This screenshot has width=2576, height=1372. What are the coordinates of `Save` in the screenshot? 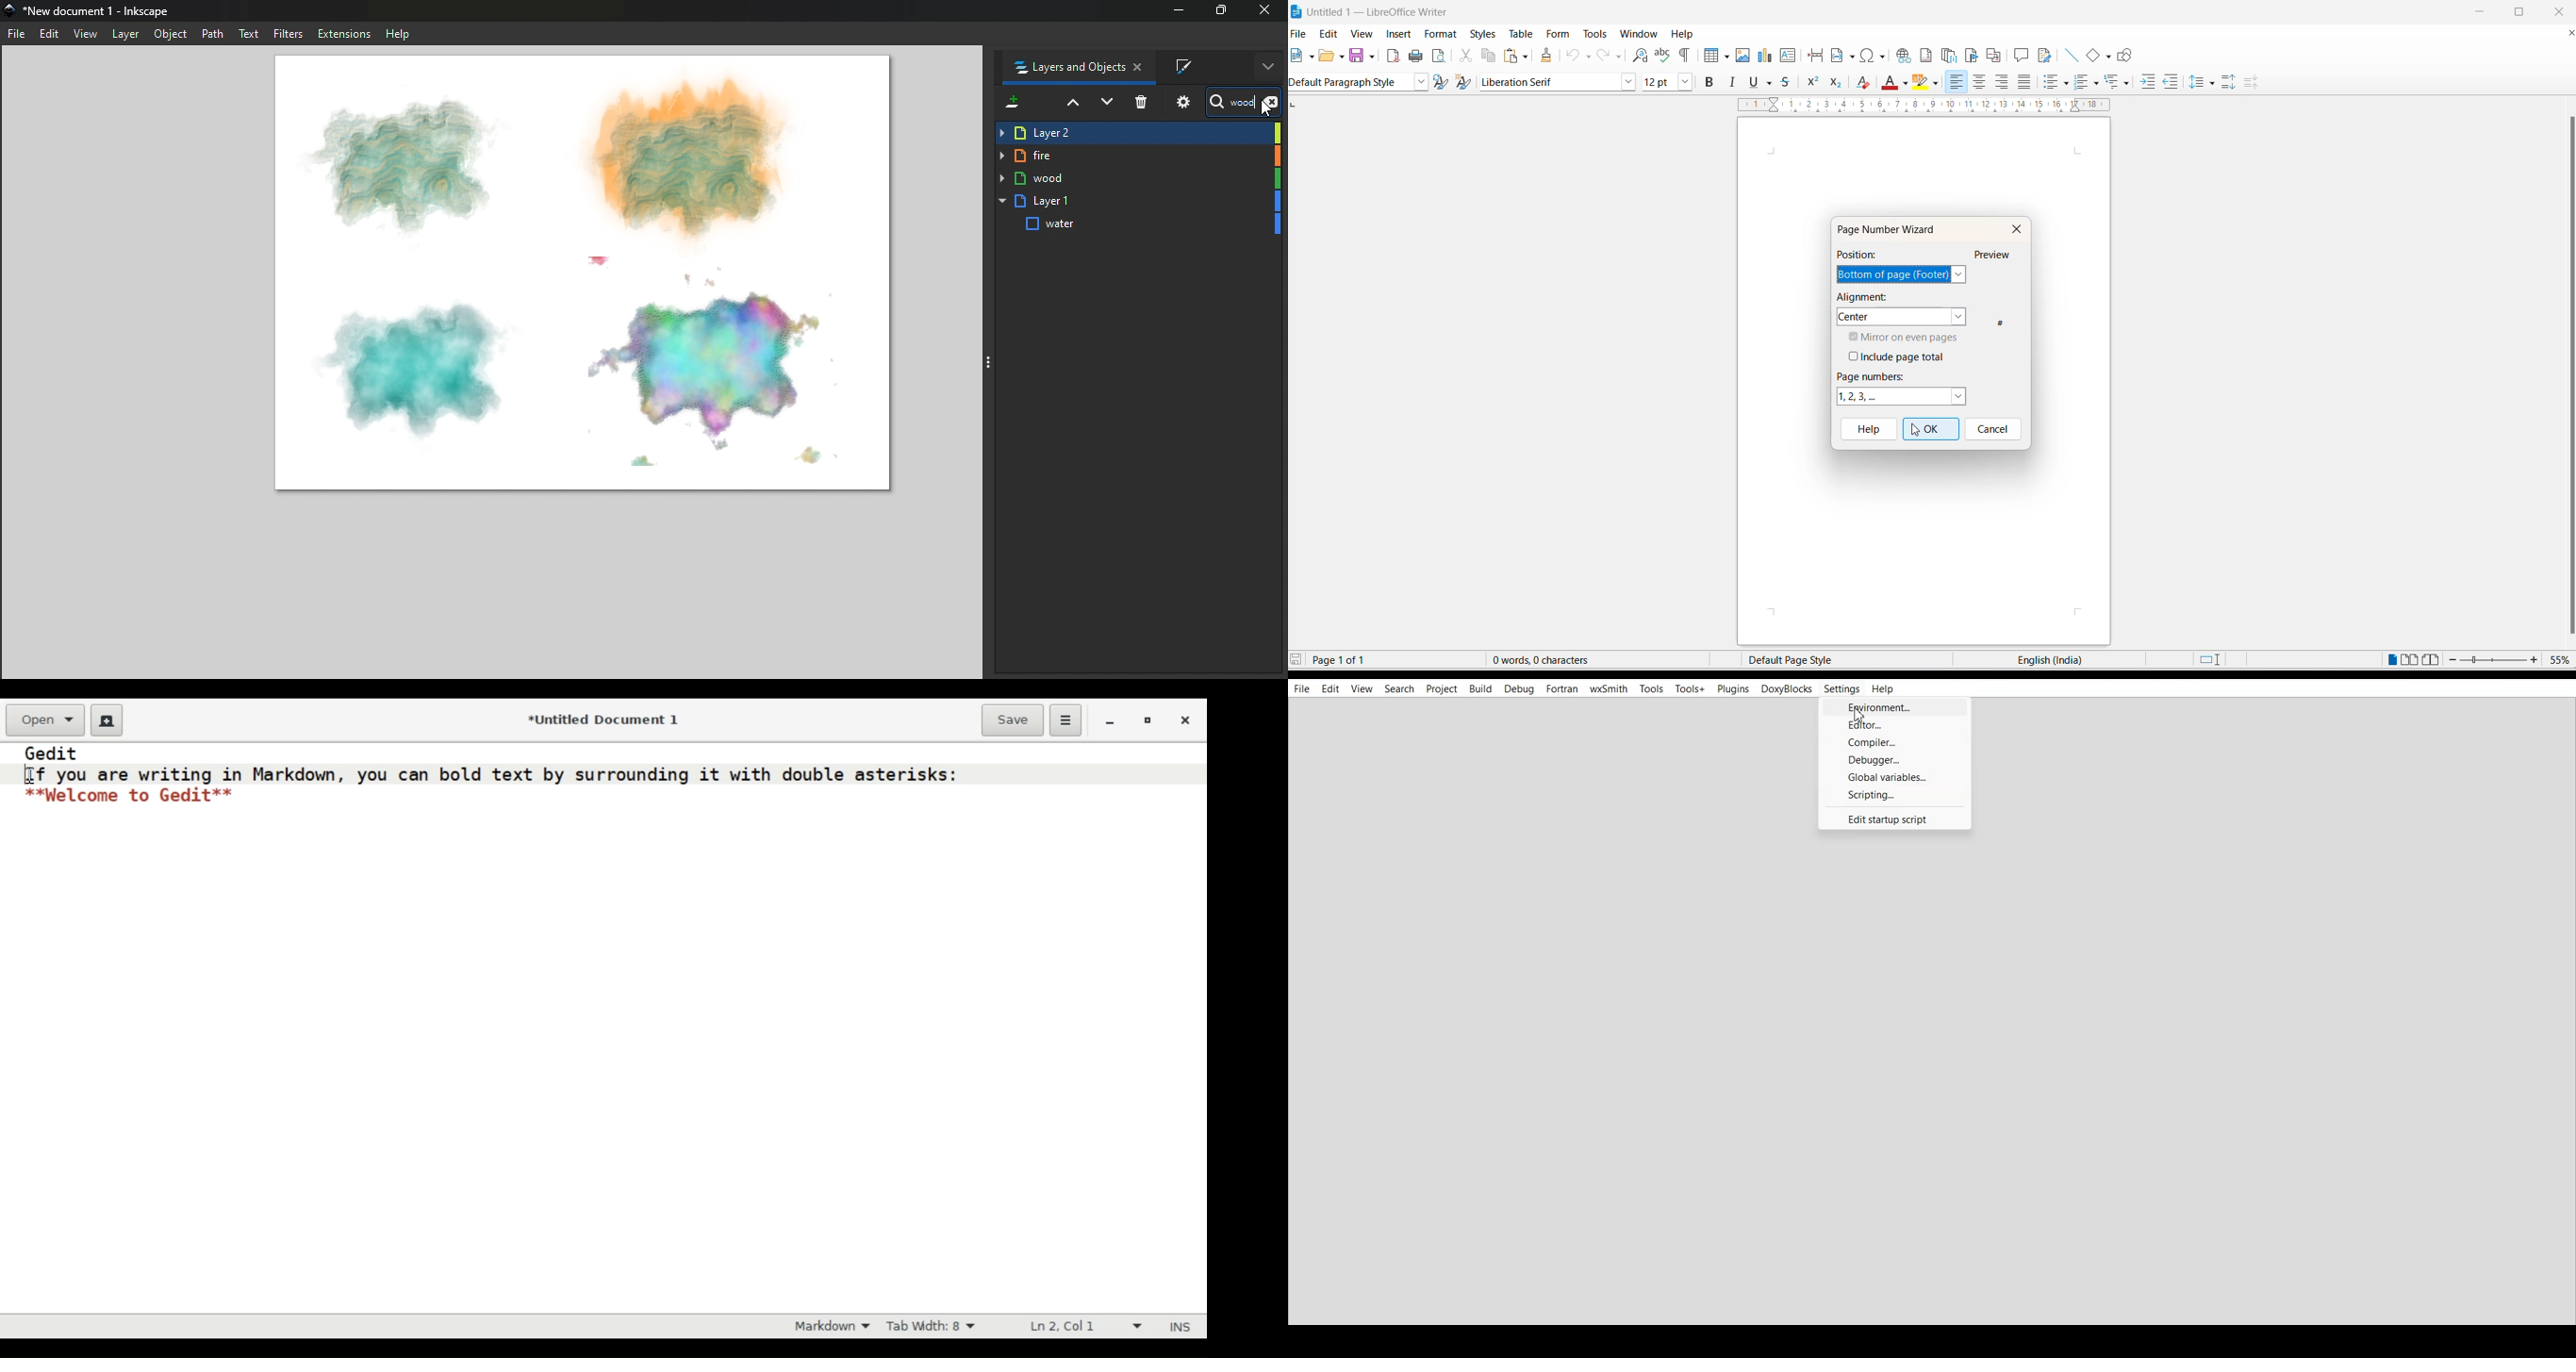 It's located at (1012, 719).